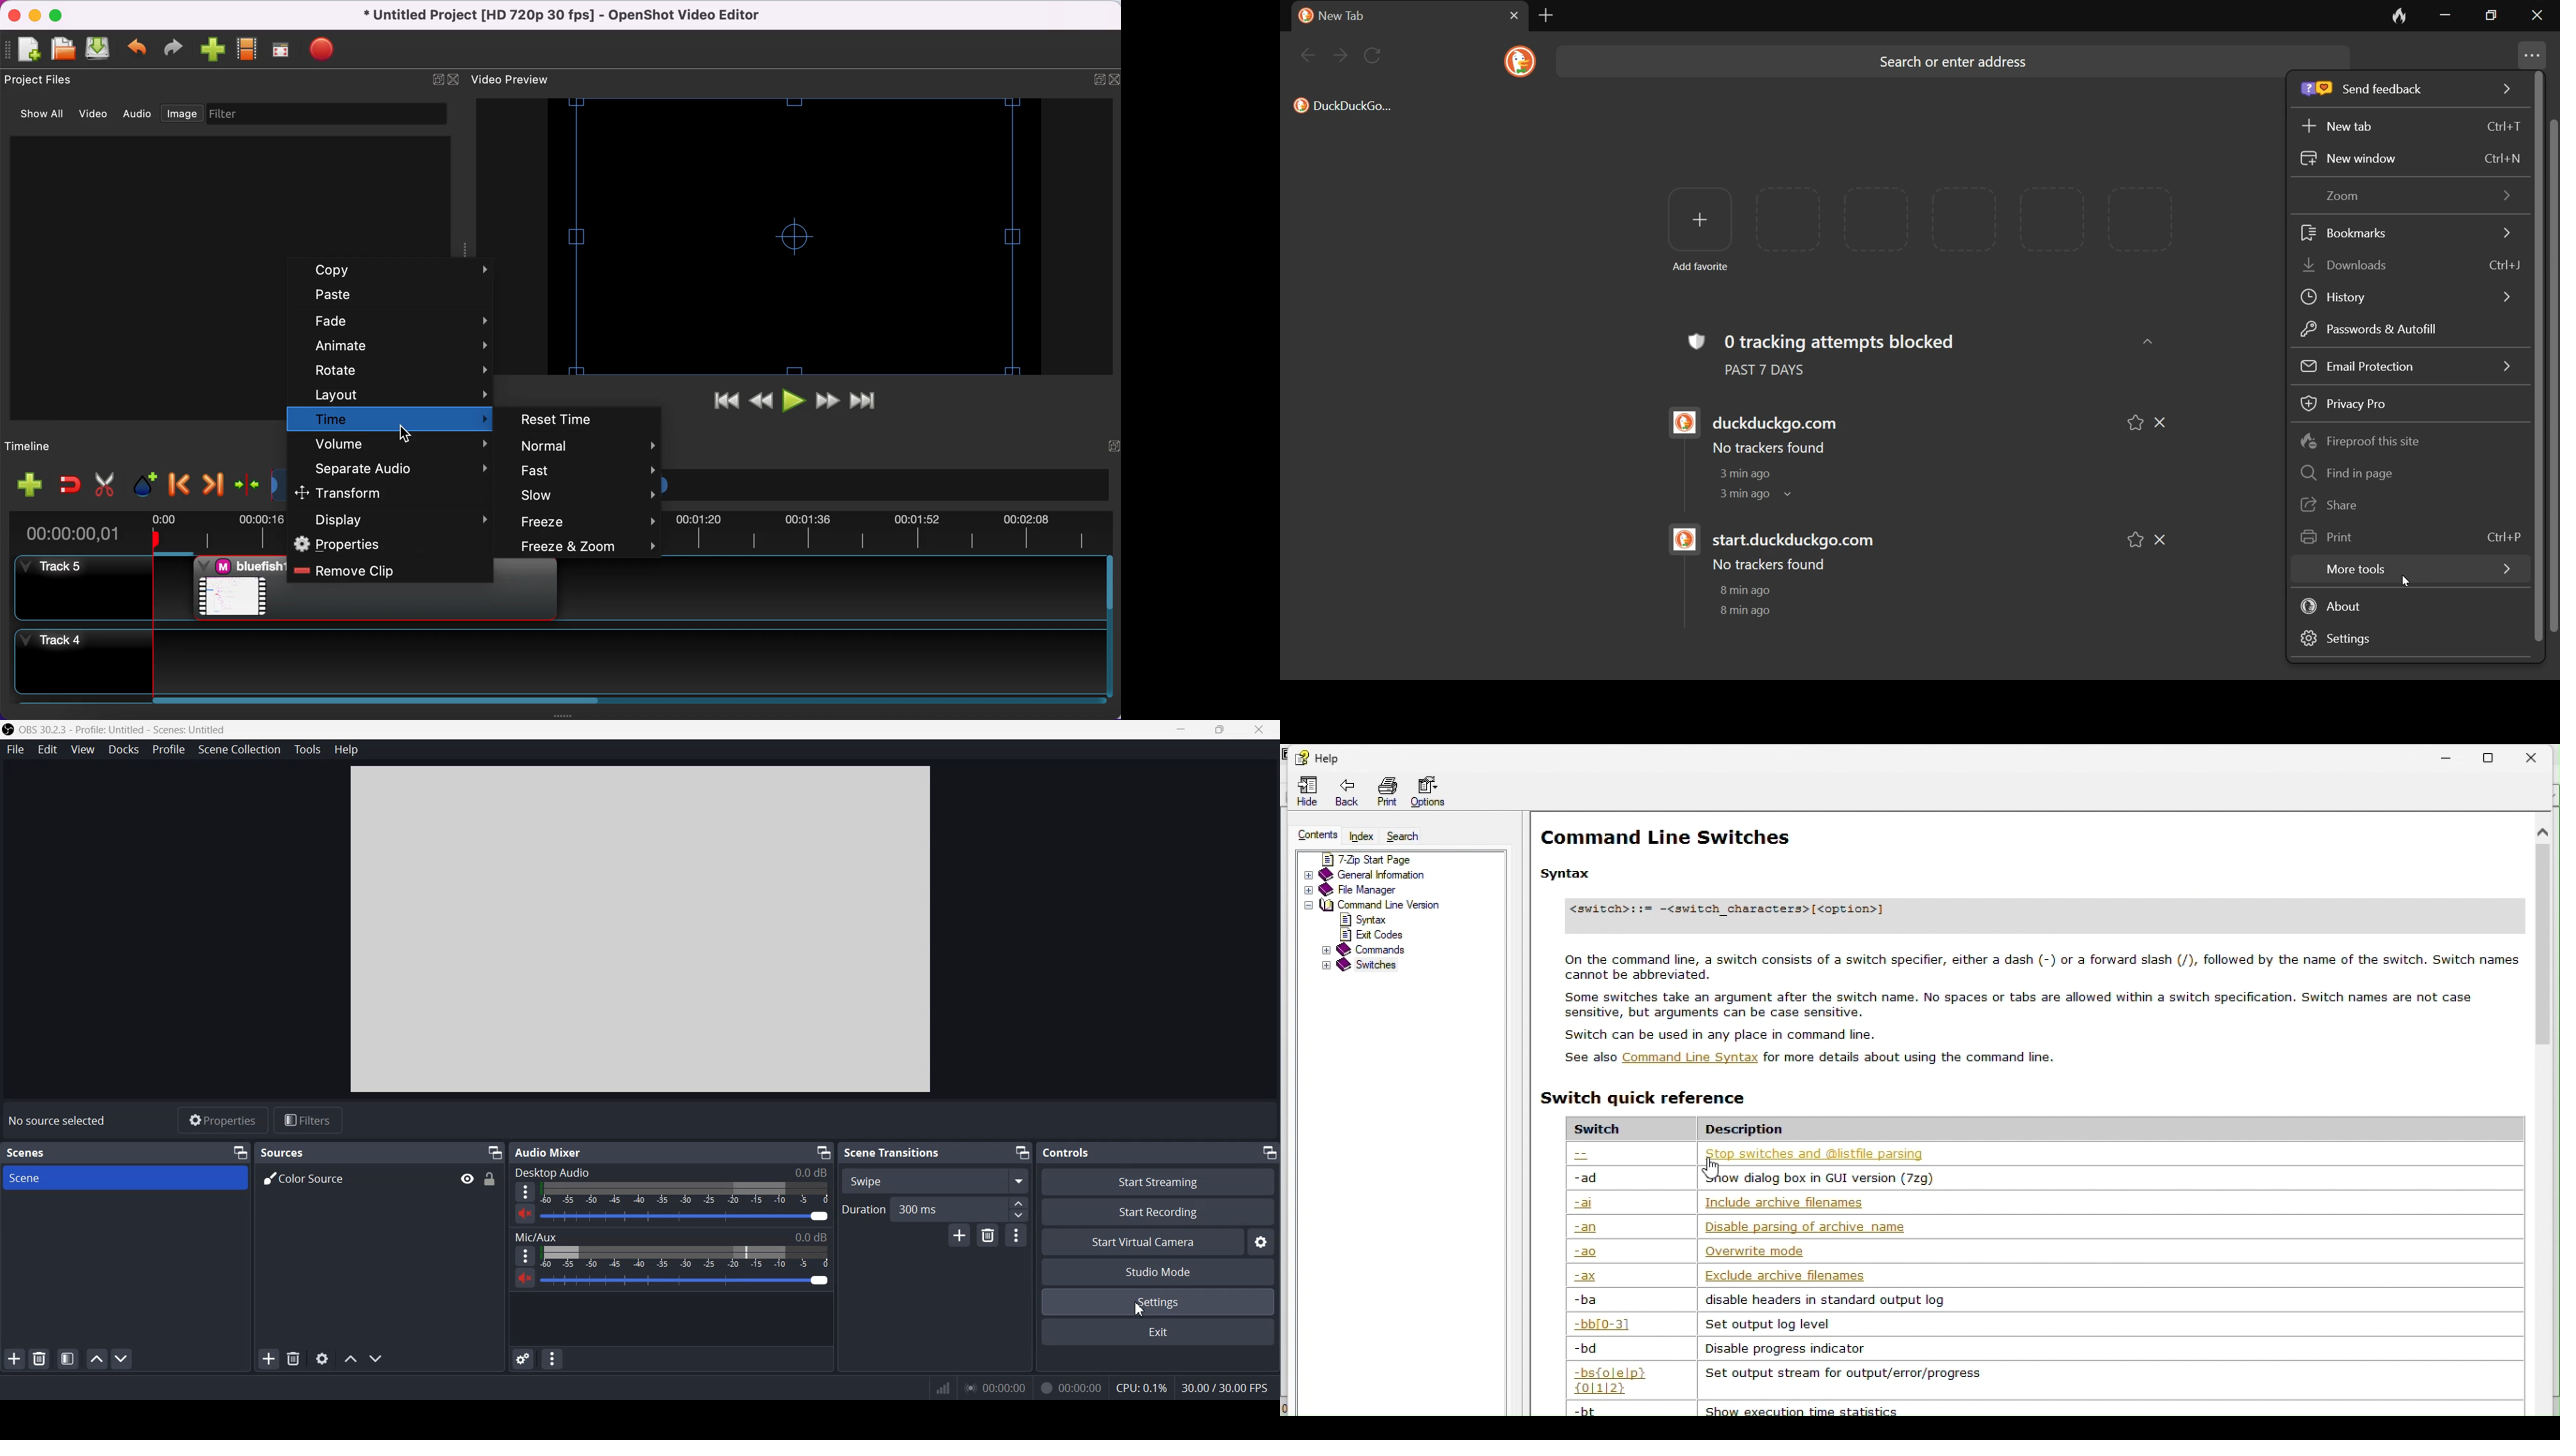  Describe the element at coordinates (1767, 448) in the screenshot. I see `No trackers found` at that location.